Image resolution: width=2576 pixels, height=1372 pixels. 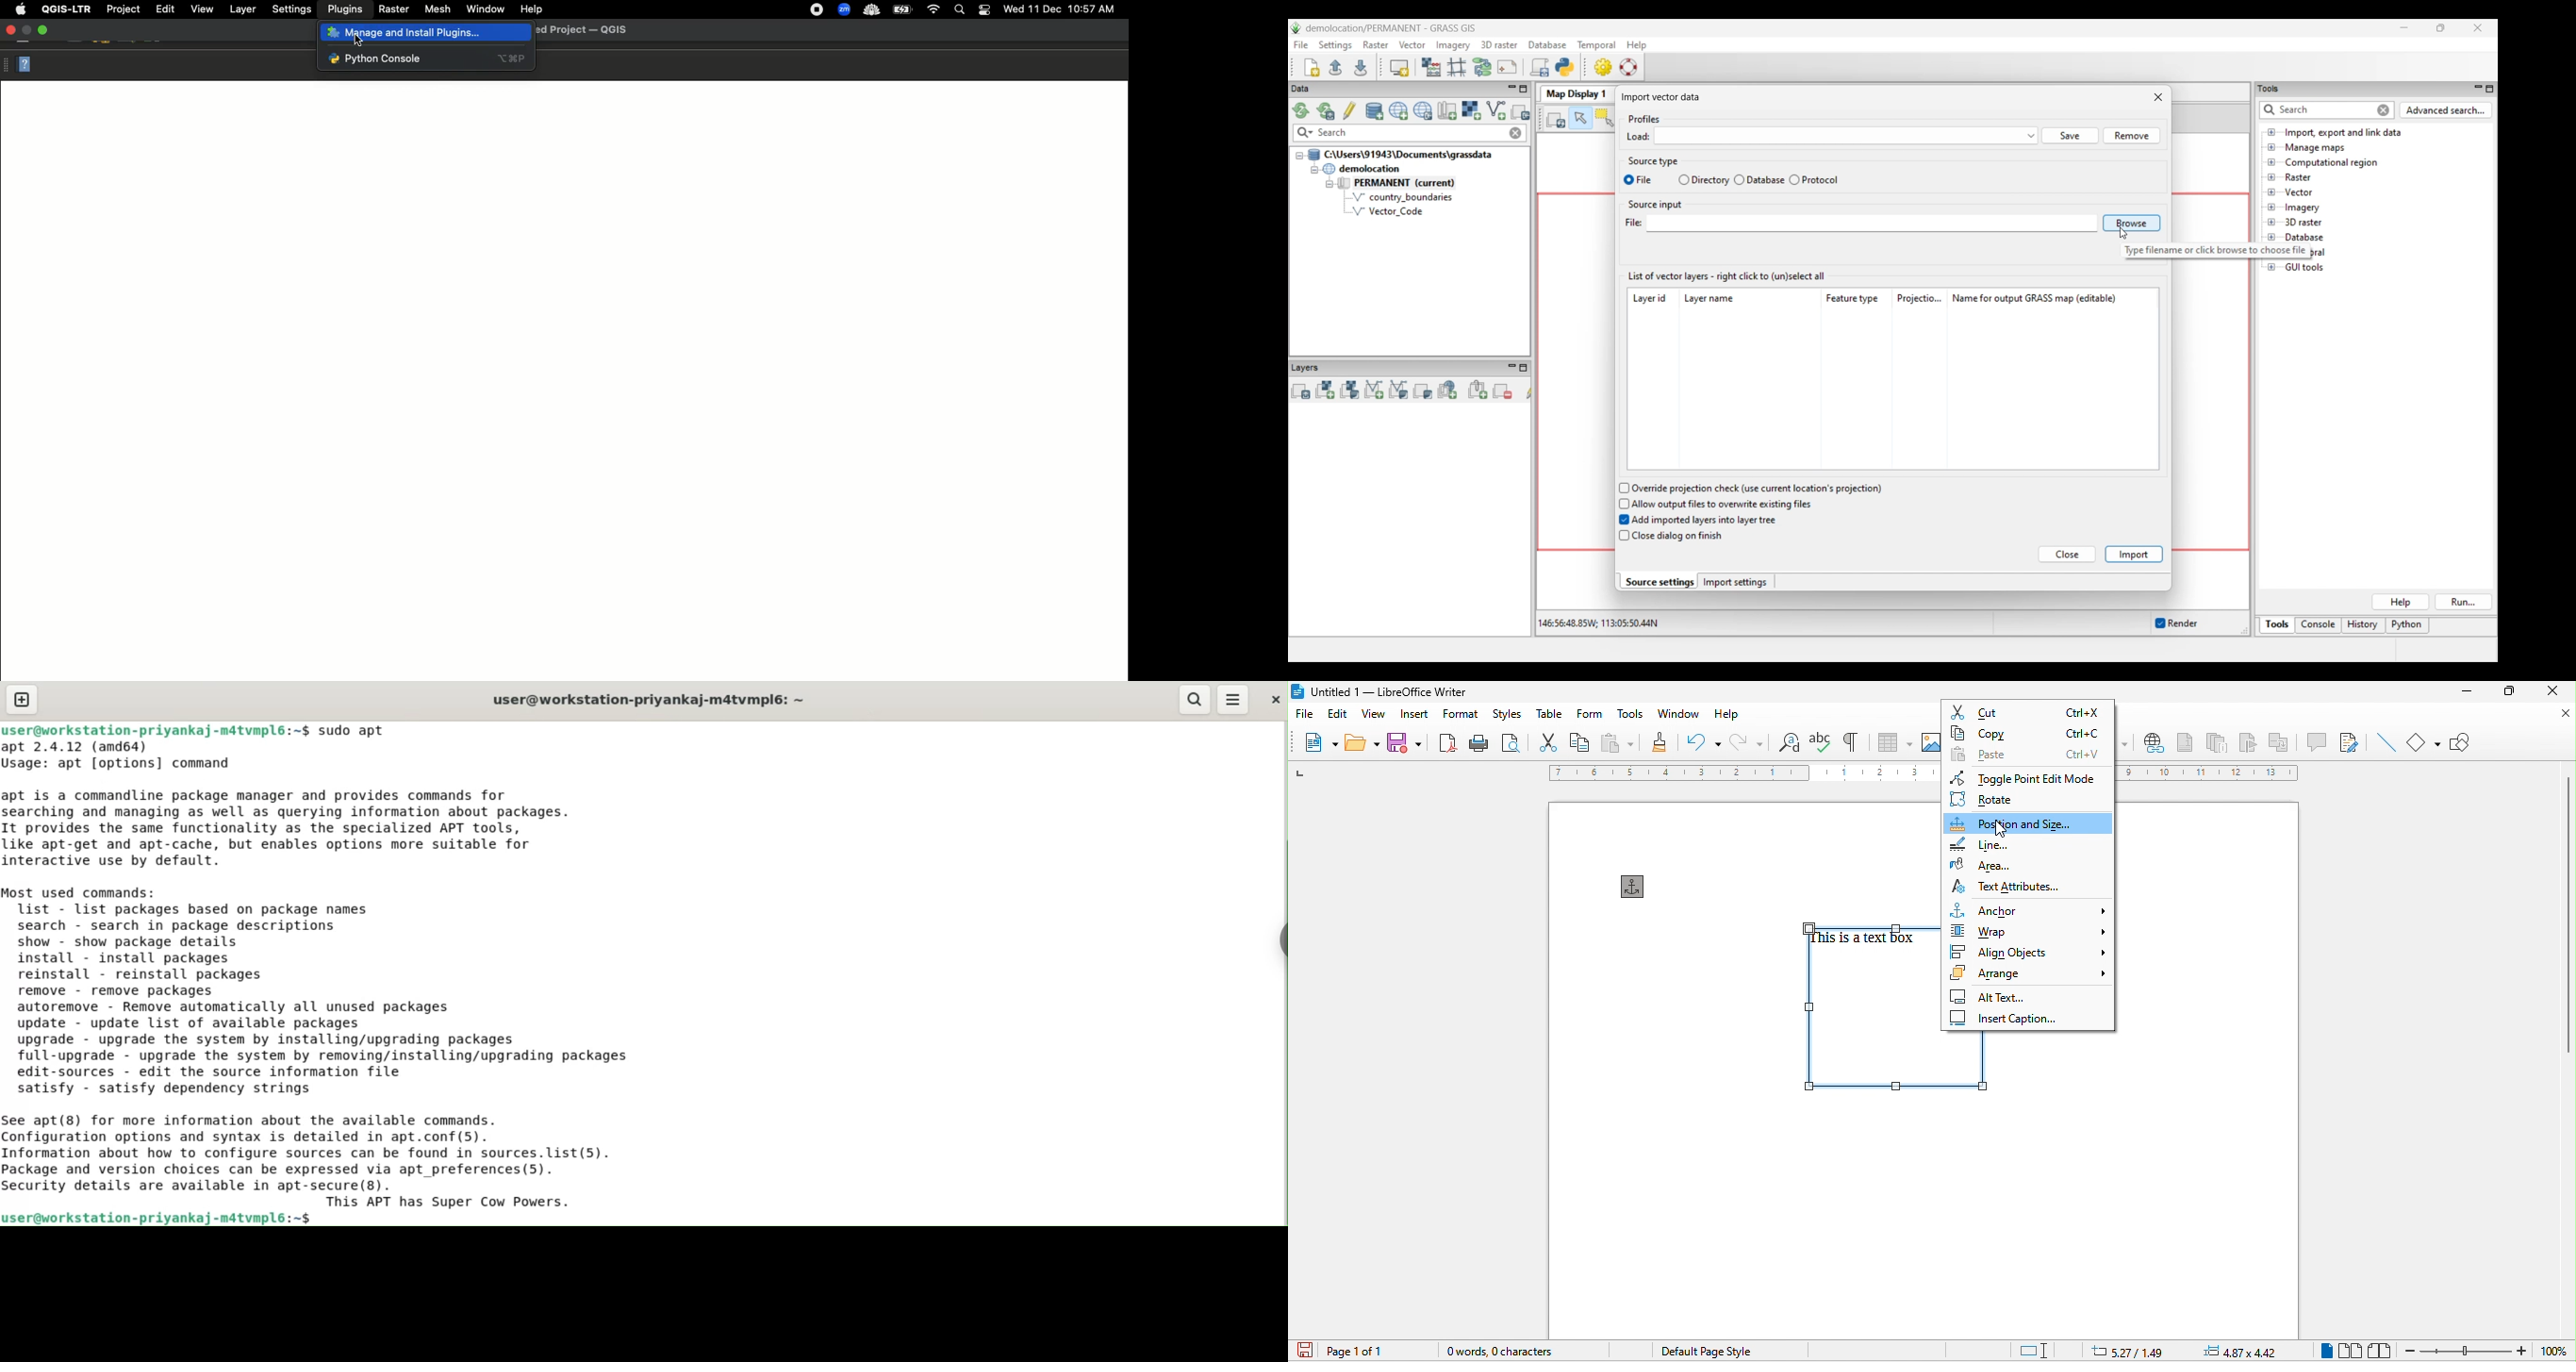 What do you see at coordinates (2028, 733) in the screenshot?
I see `copy` at bounding box center [2028, 733].